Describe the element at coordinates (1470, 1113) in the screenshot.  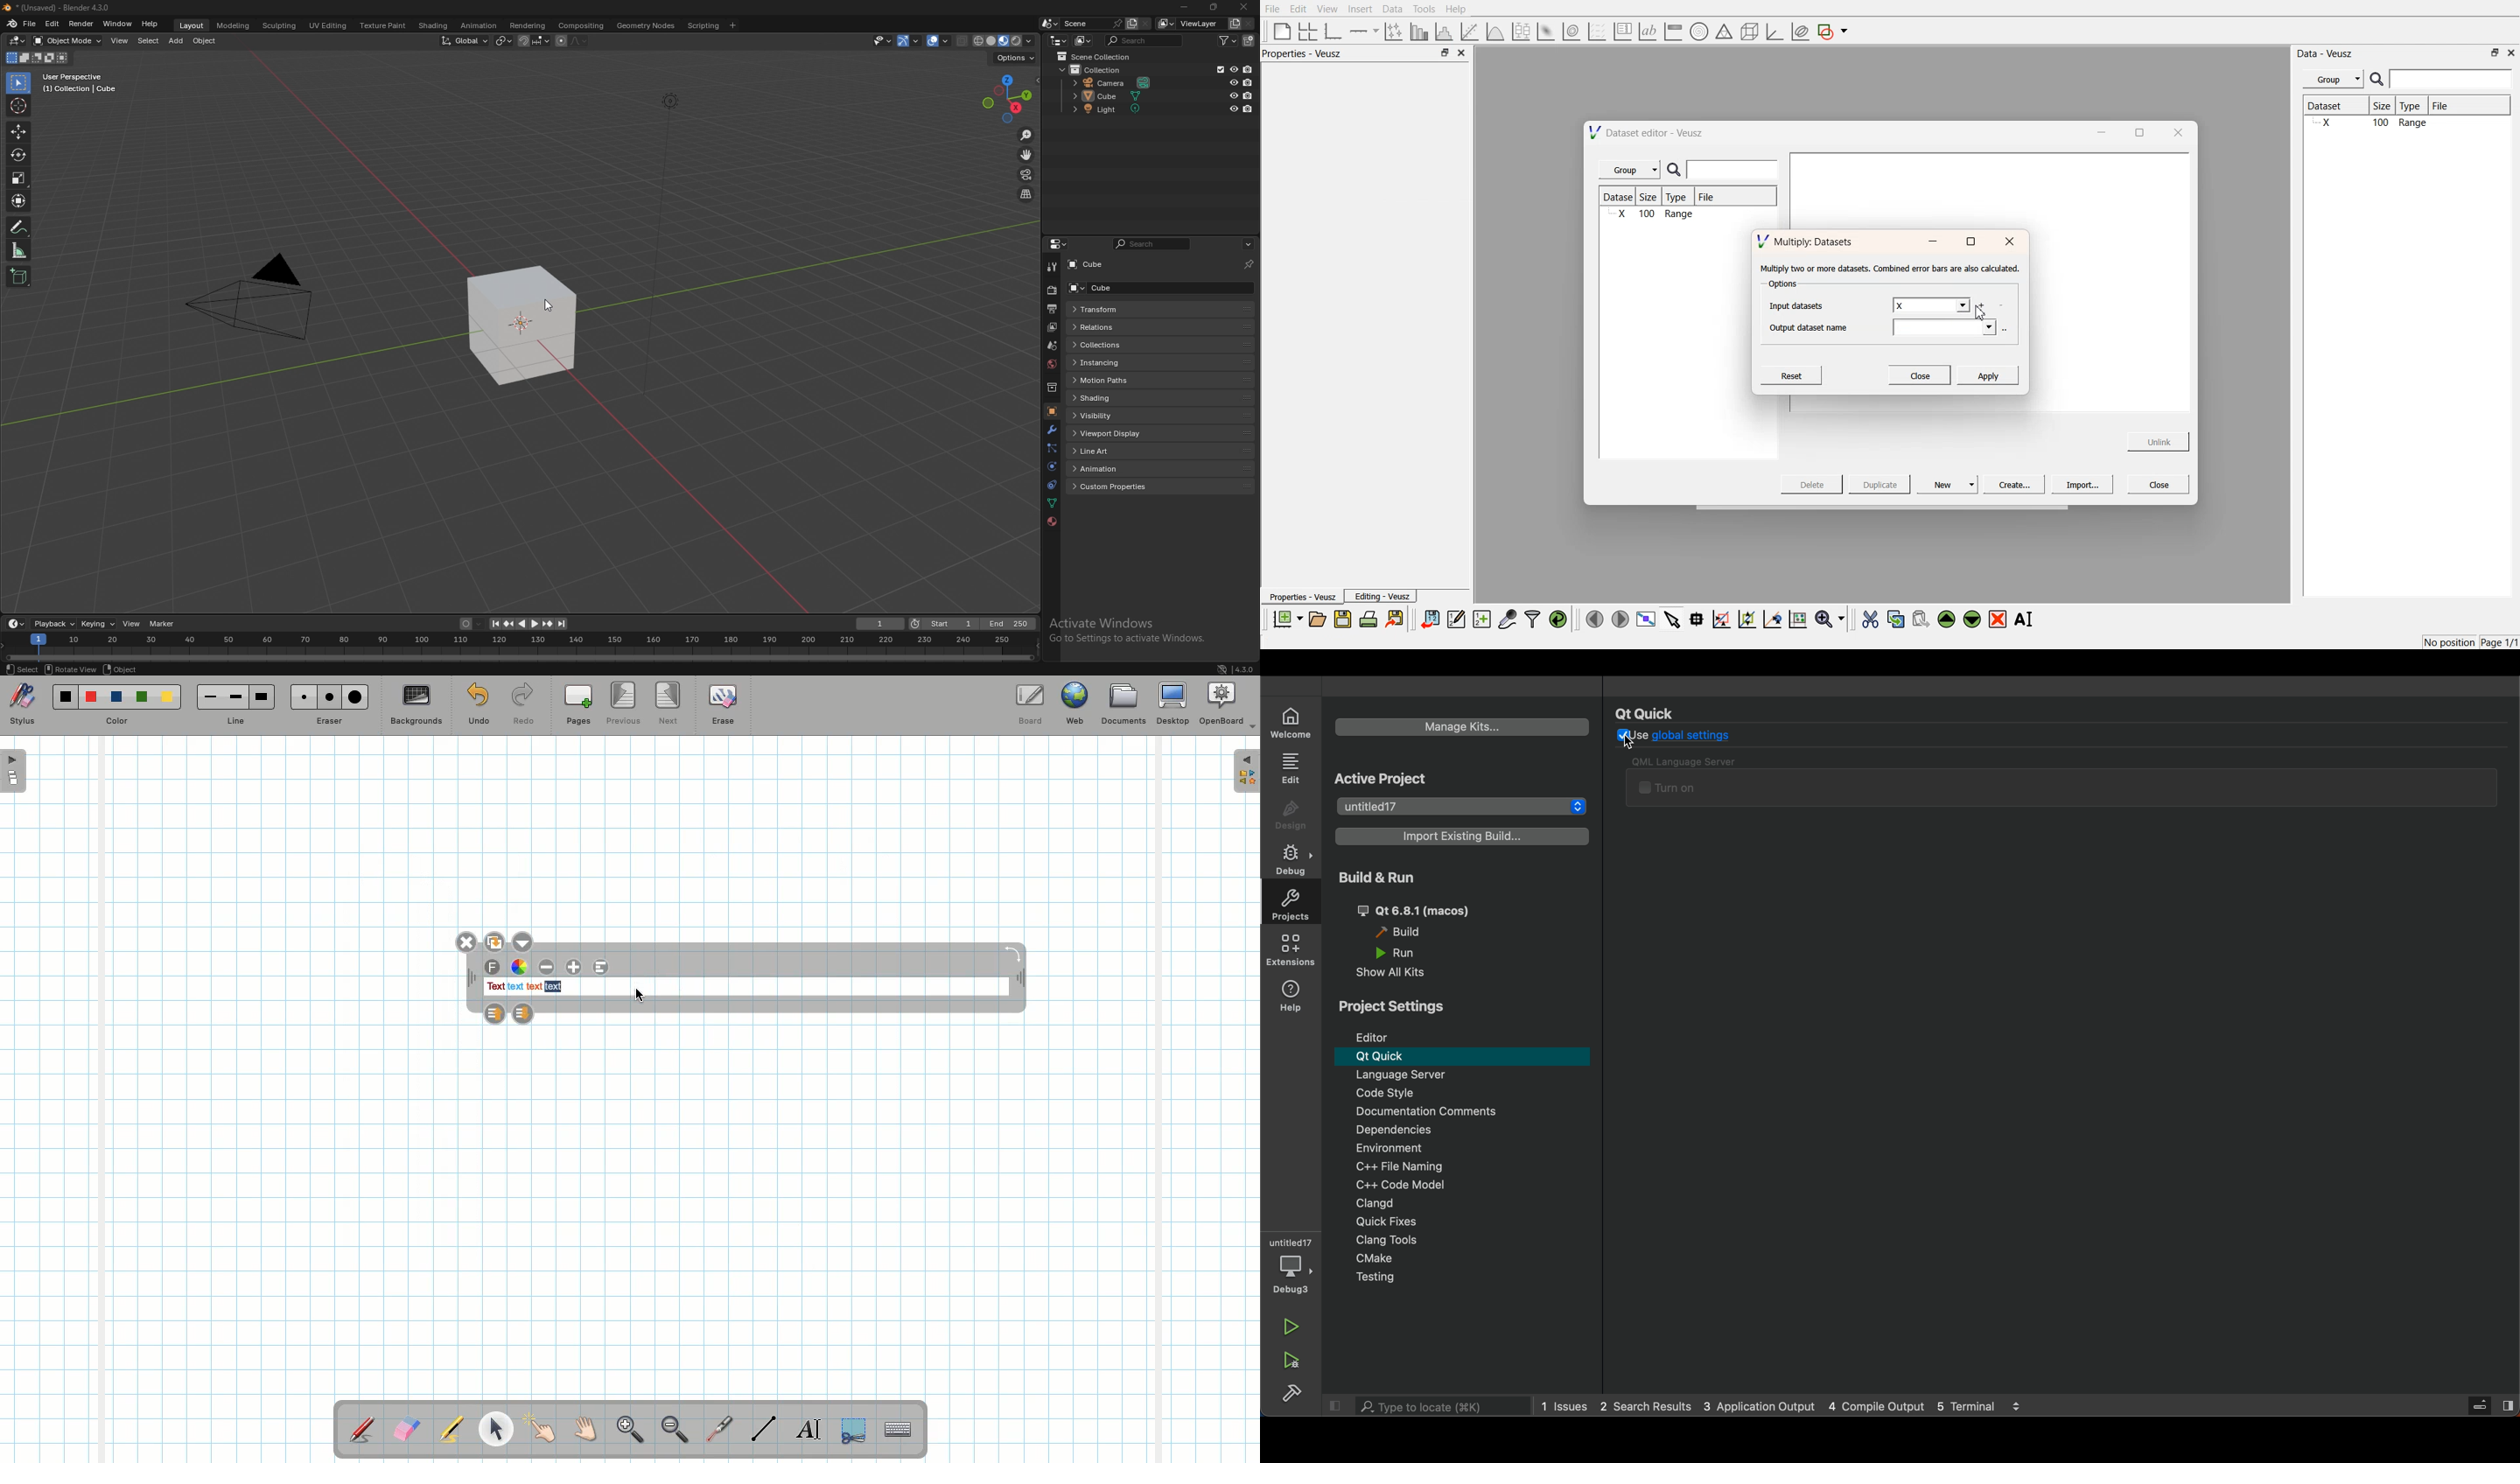
I see `Documentation ` at that location.